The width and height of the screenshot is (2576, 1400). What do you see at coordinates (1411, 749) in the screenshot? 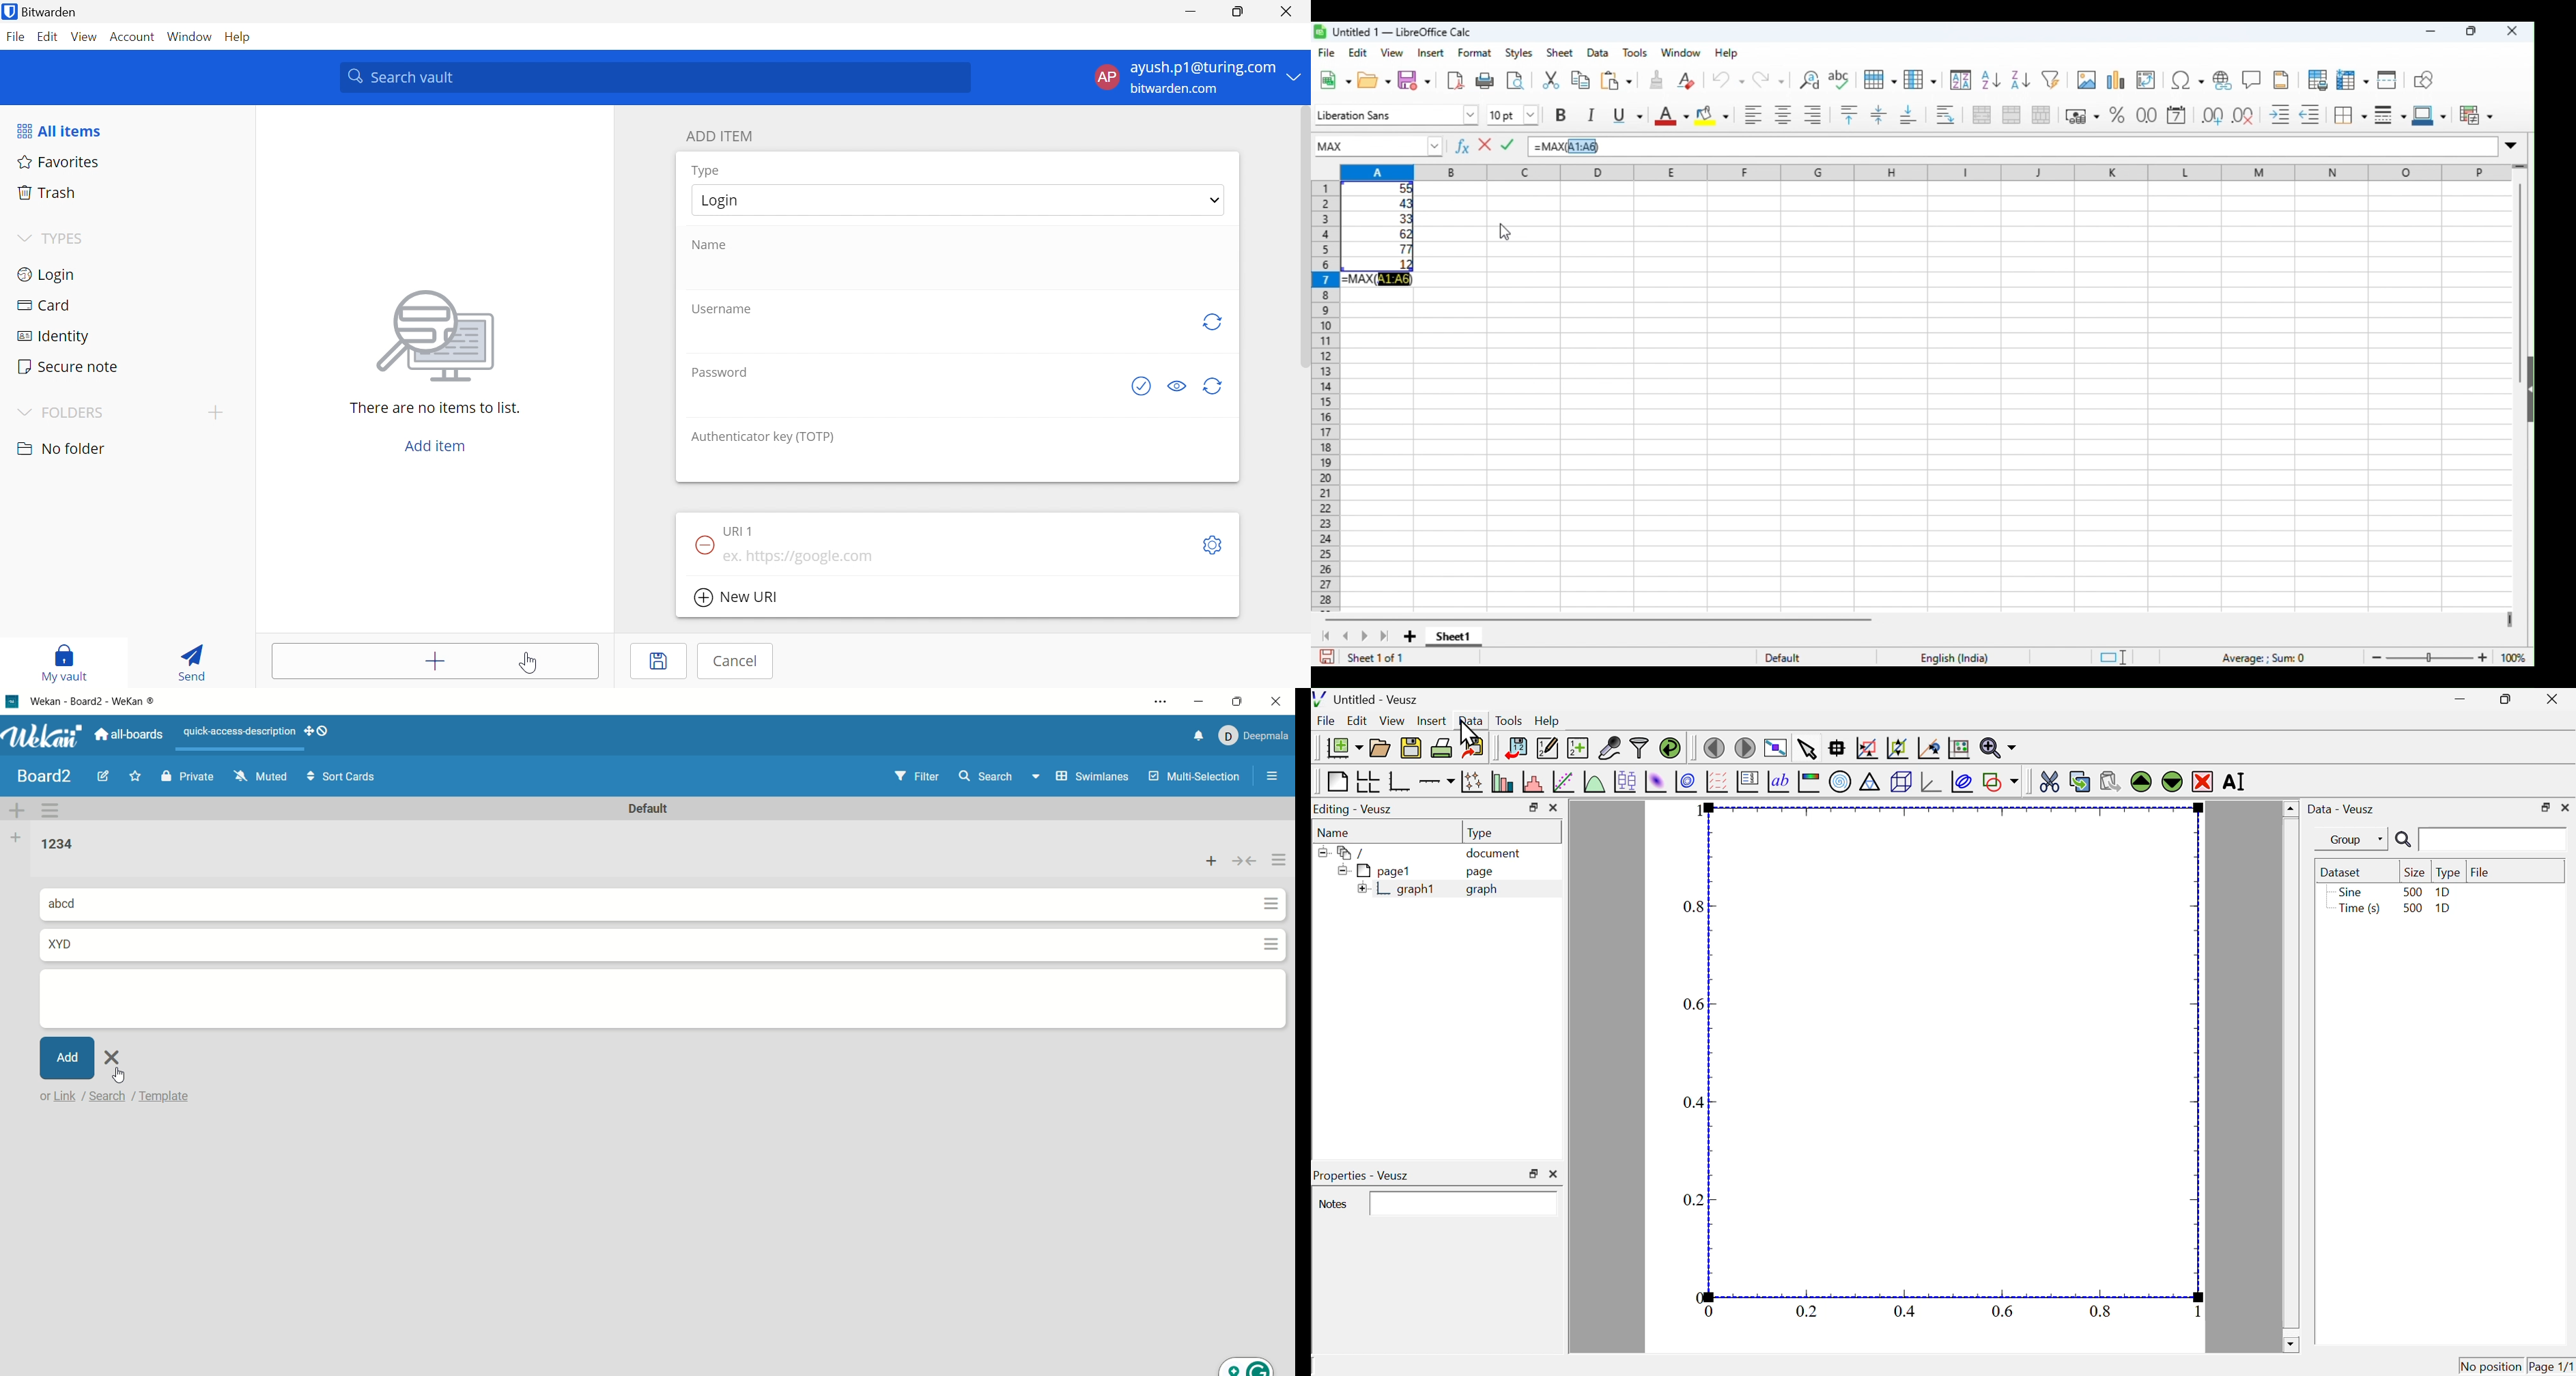
I see `save the document` at bounding box center [1411, 749].